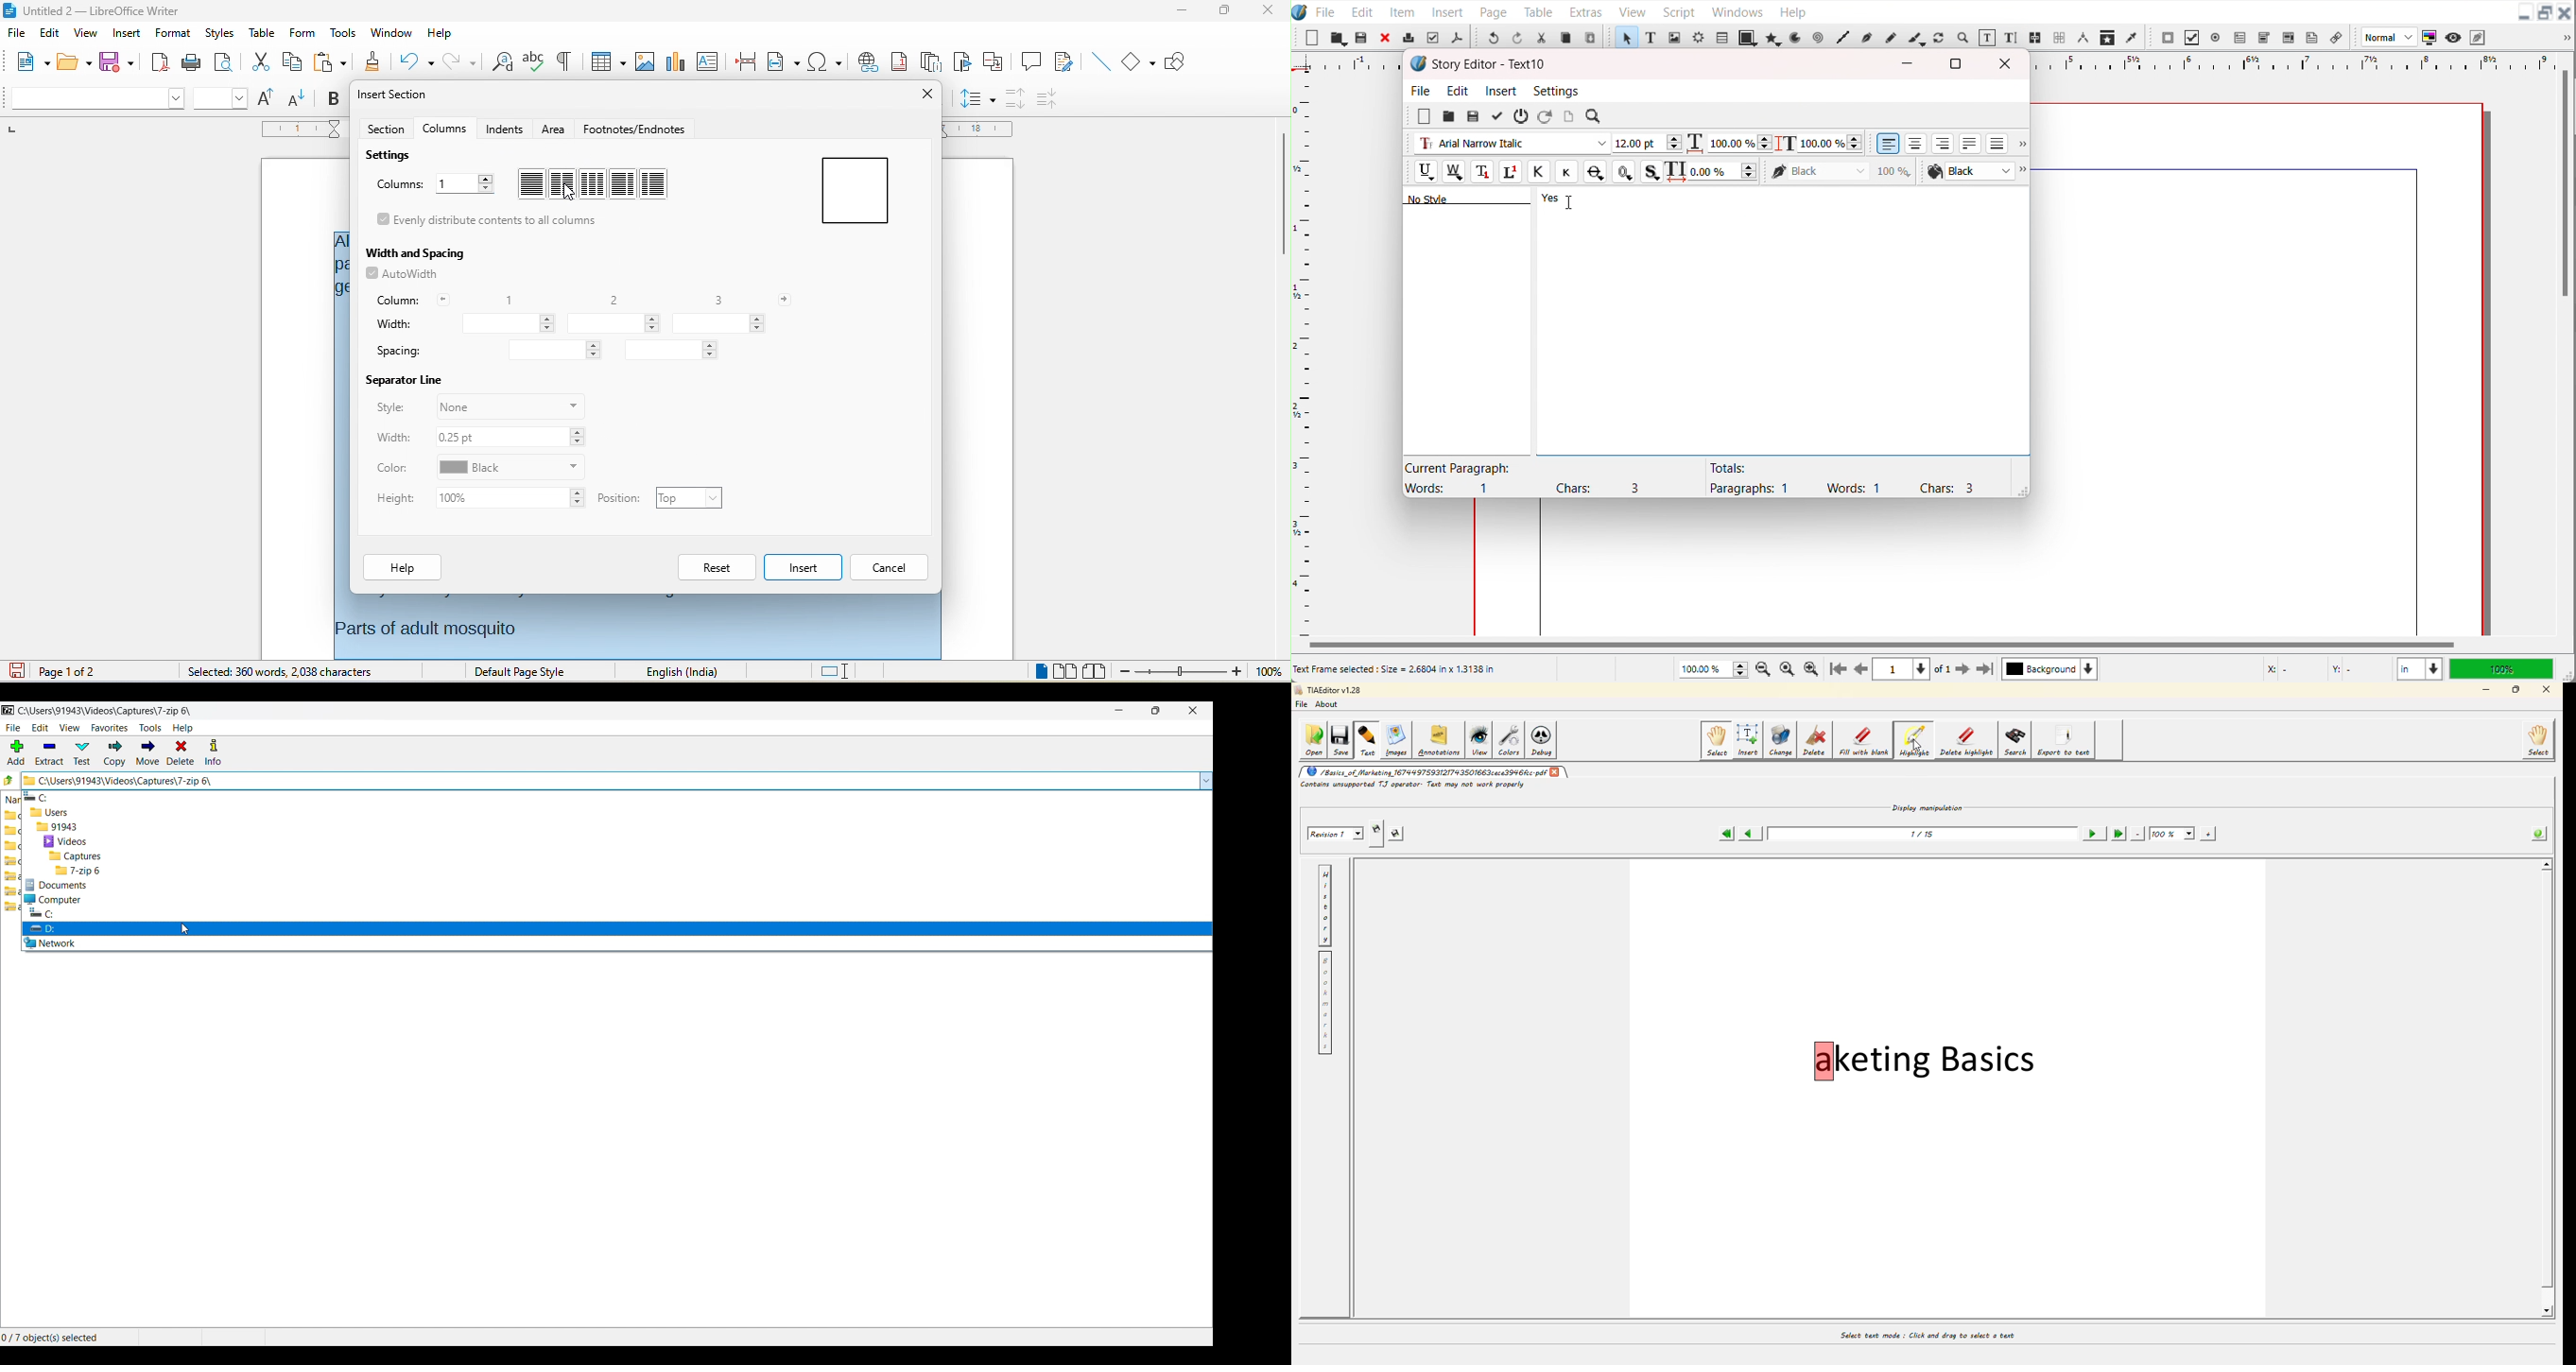 This screenshot has width=2576, height=1372. Describe the element at coordinates (507, 130) in the screenshot. I see `indents` at that location.